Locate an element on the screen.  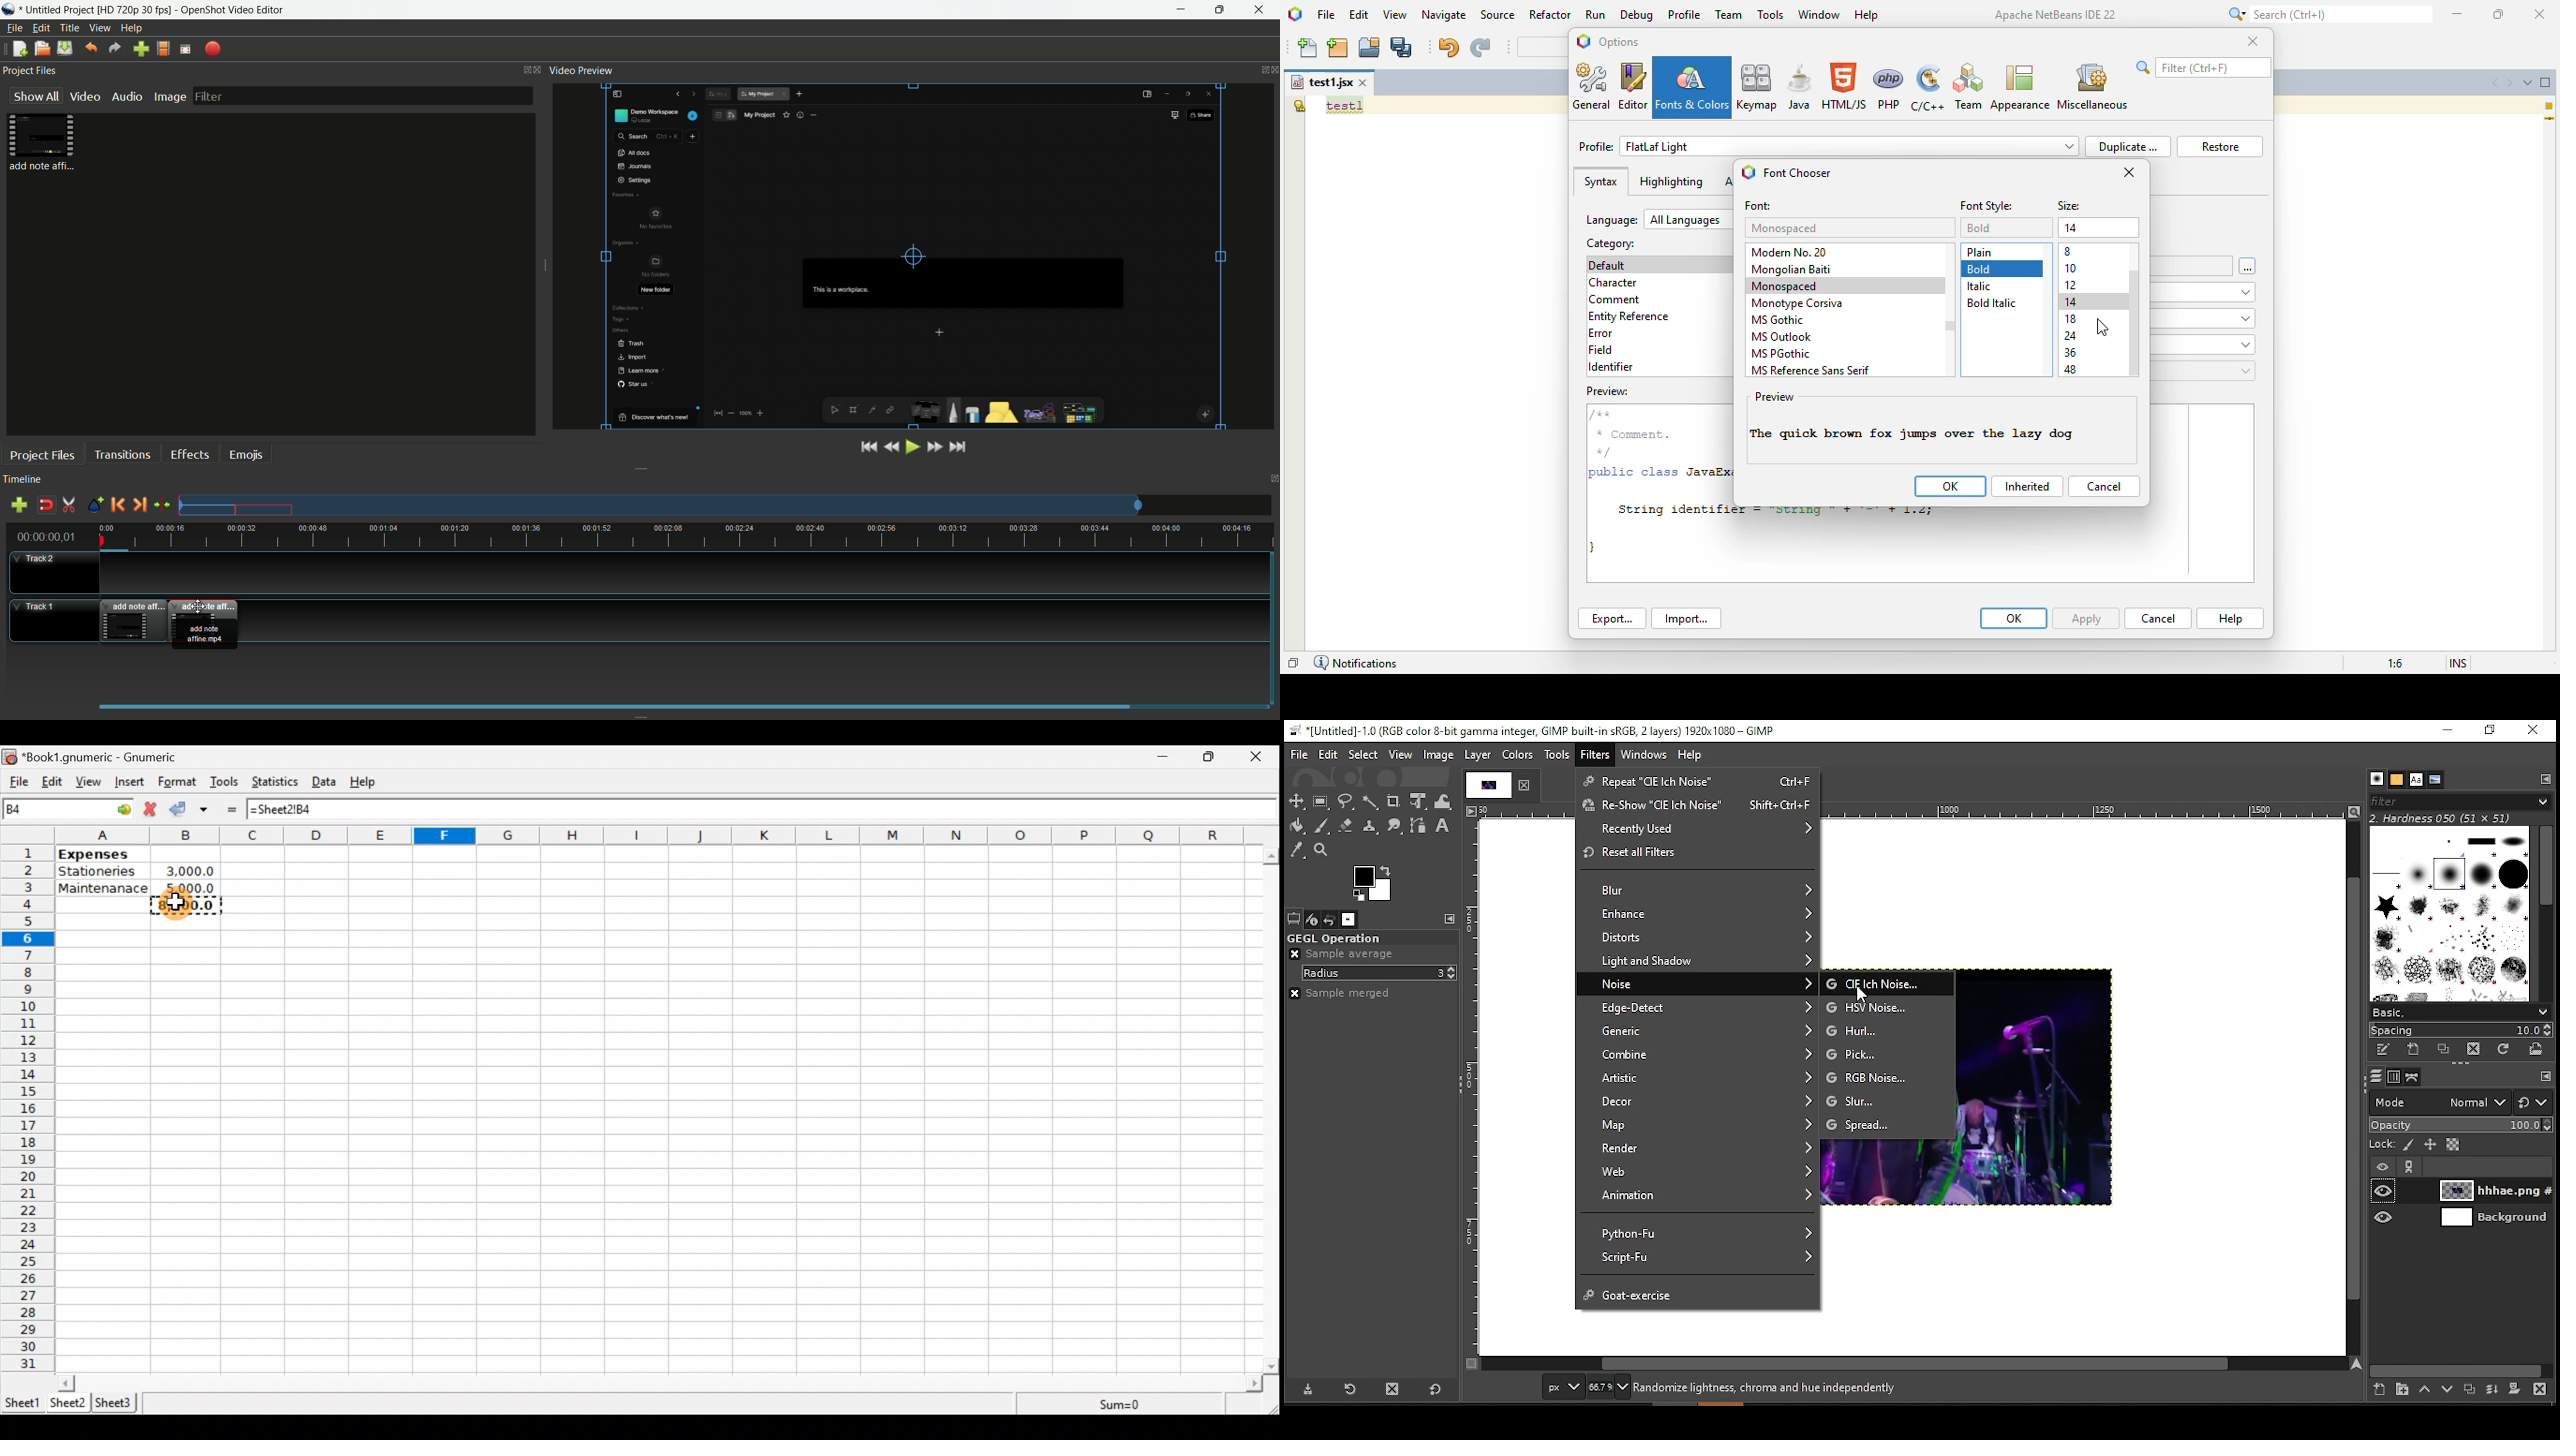
font chooser is located at coordinates (1797, 173).